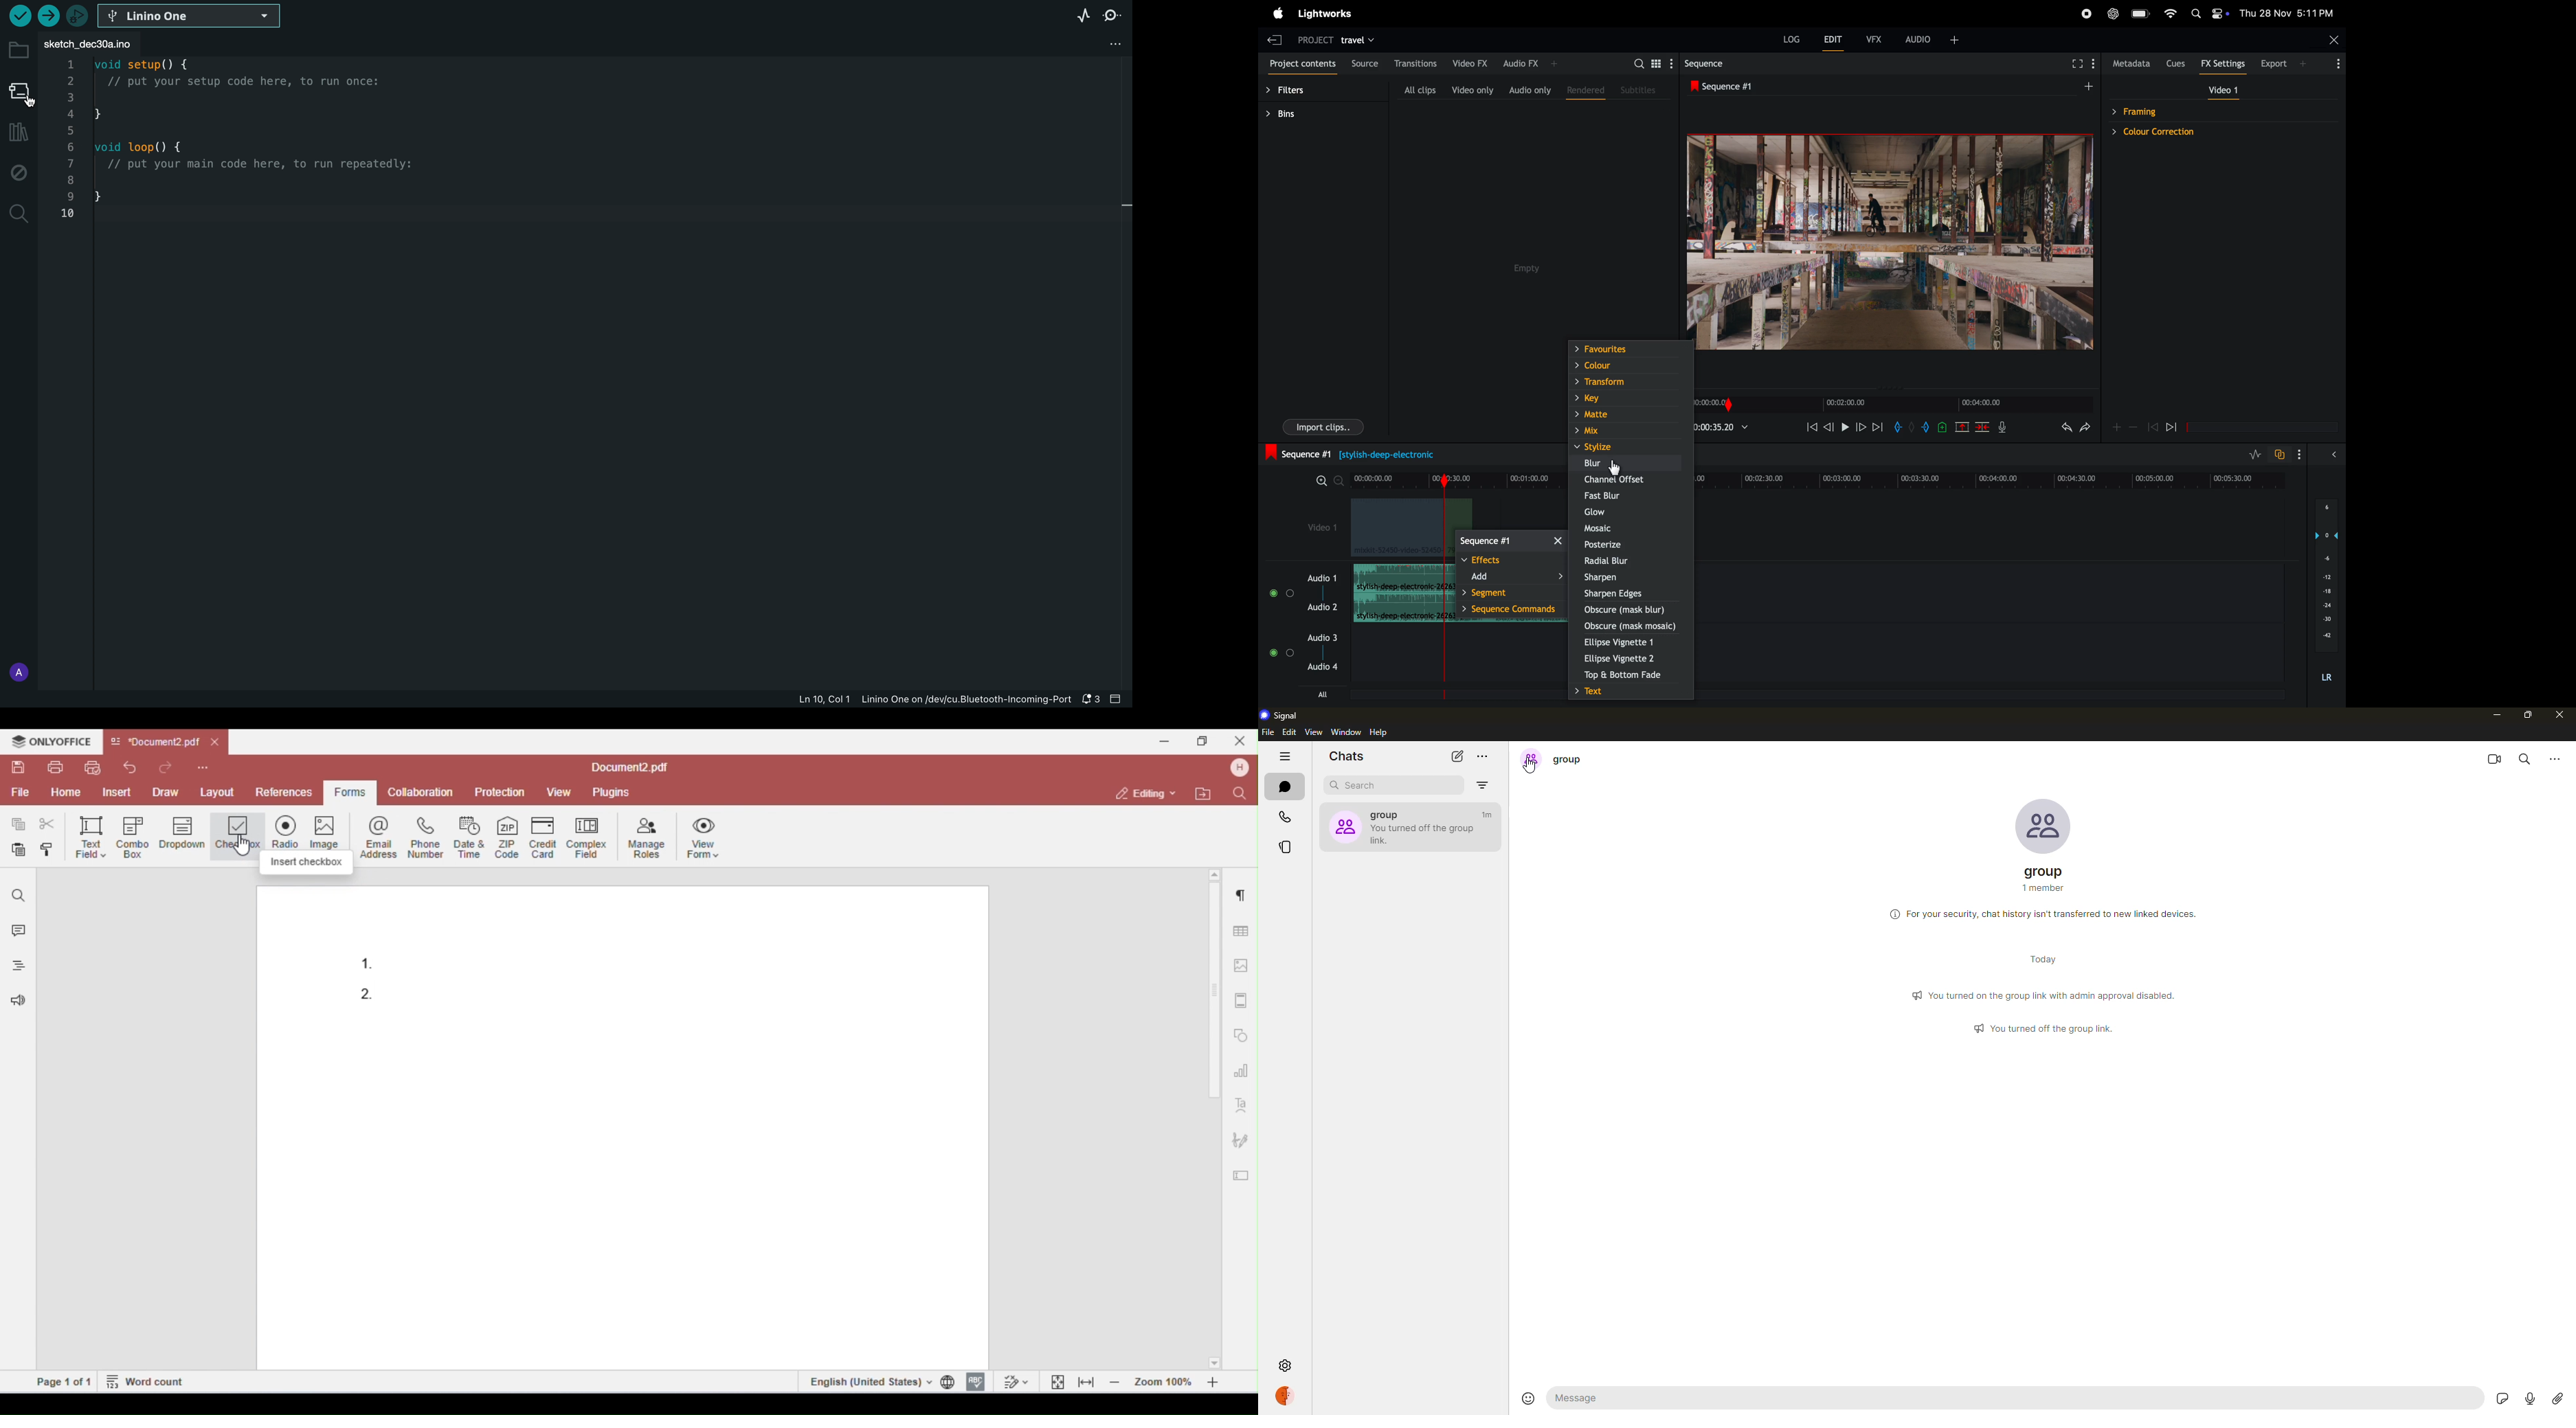 The width and height of the screenshot is (2576, 1428). What do you see at coordinates (2048, 826) in the screenshot?
I see `profile pic` at bounding box center [2048, 826].